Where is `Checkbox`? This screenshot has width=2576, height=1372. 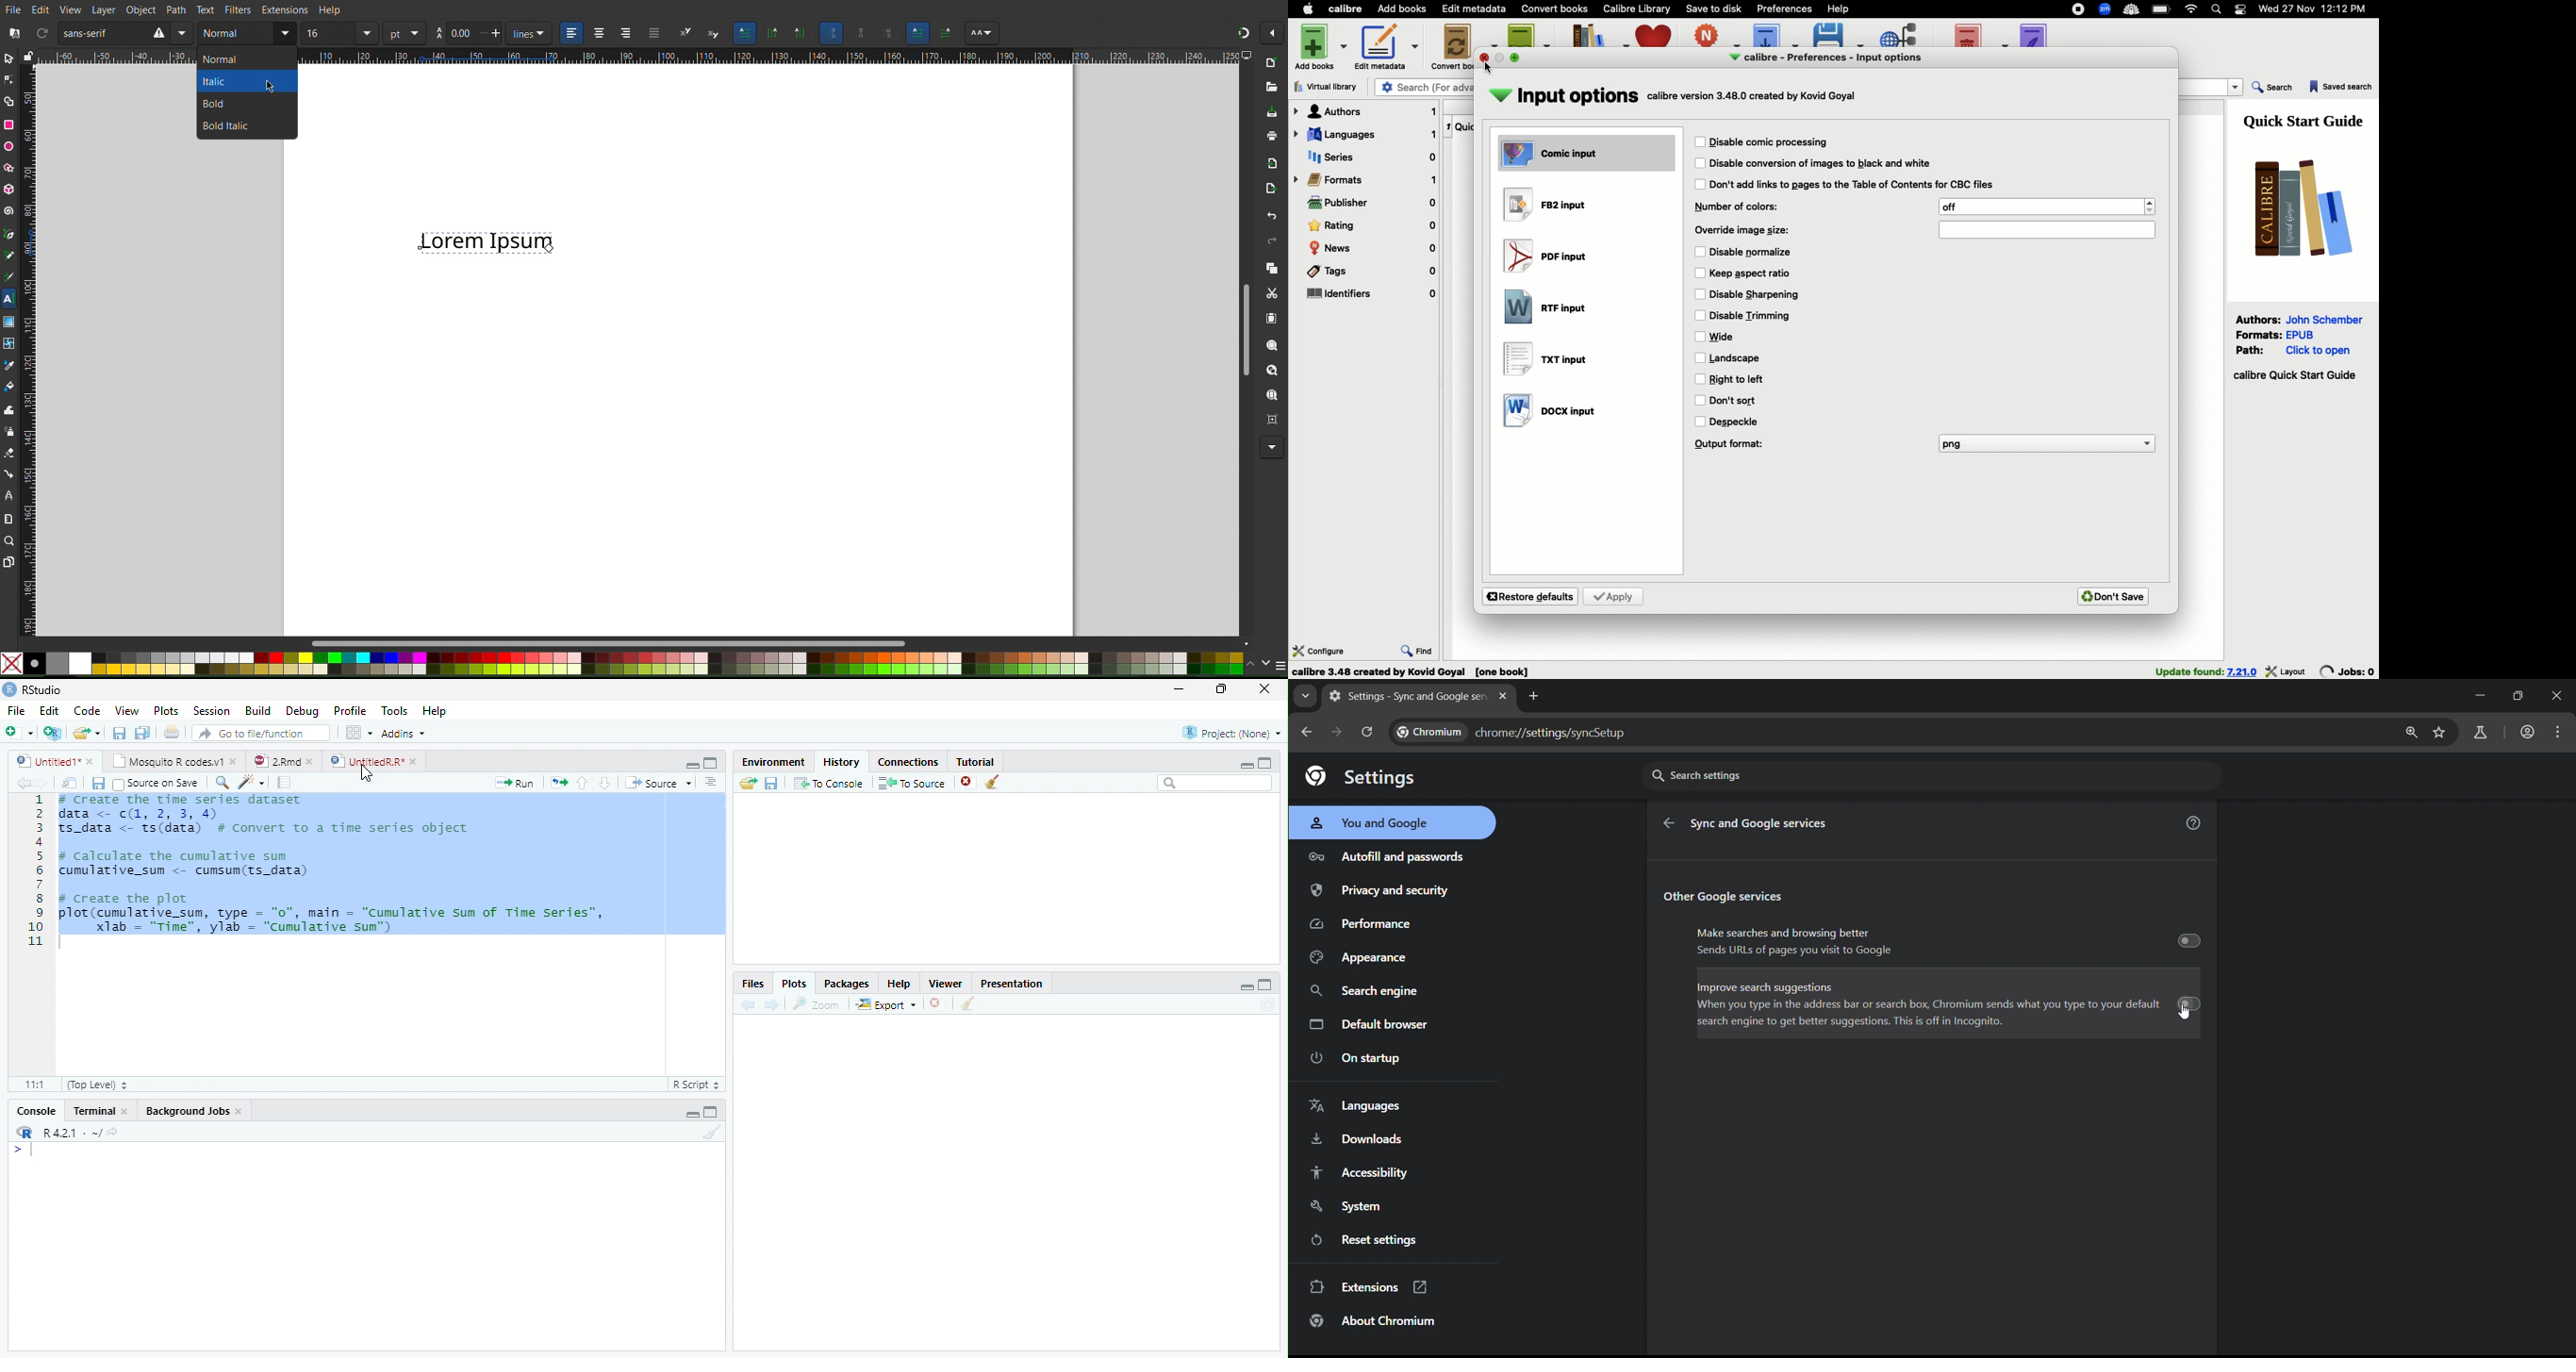
Checkbox is located at coordinates (1698, 252).